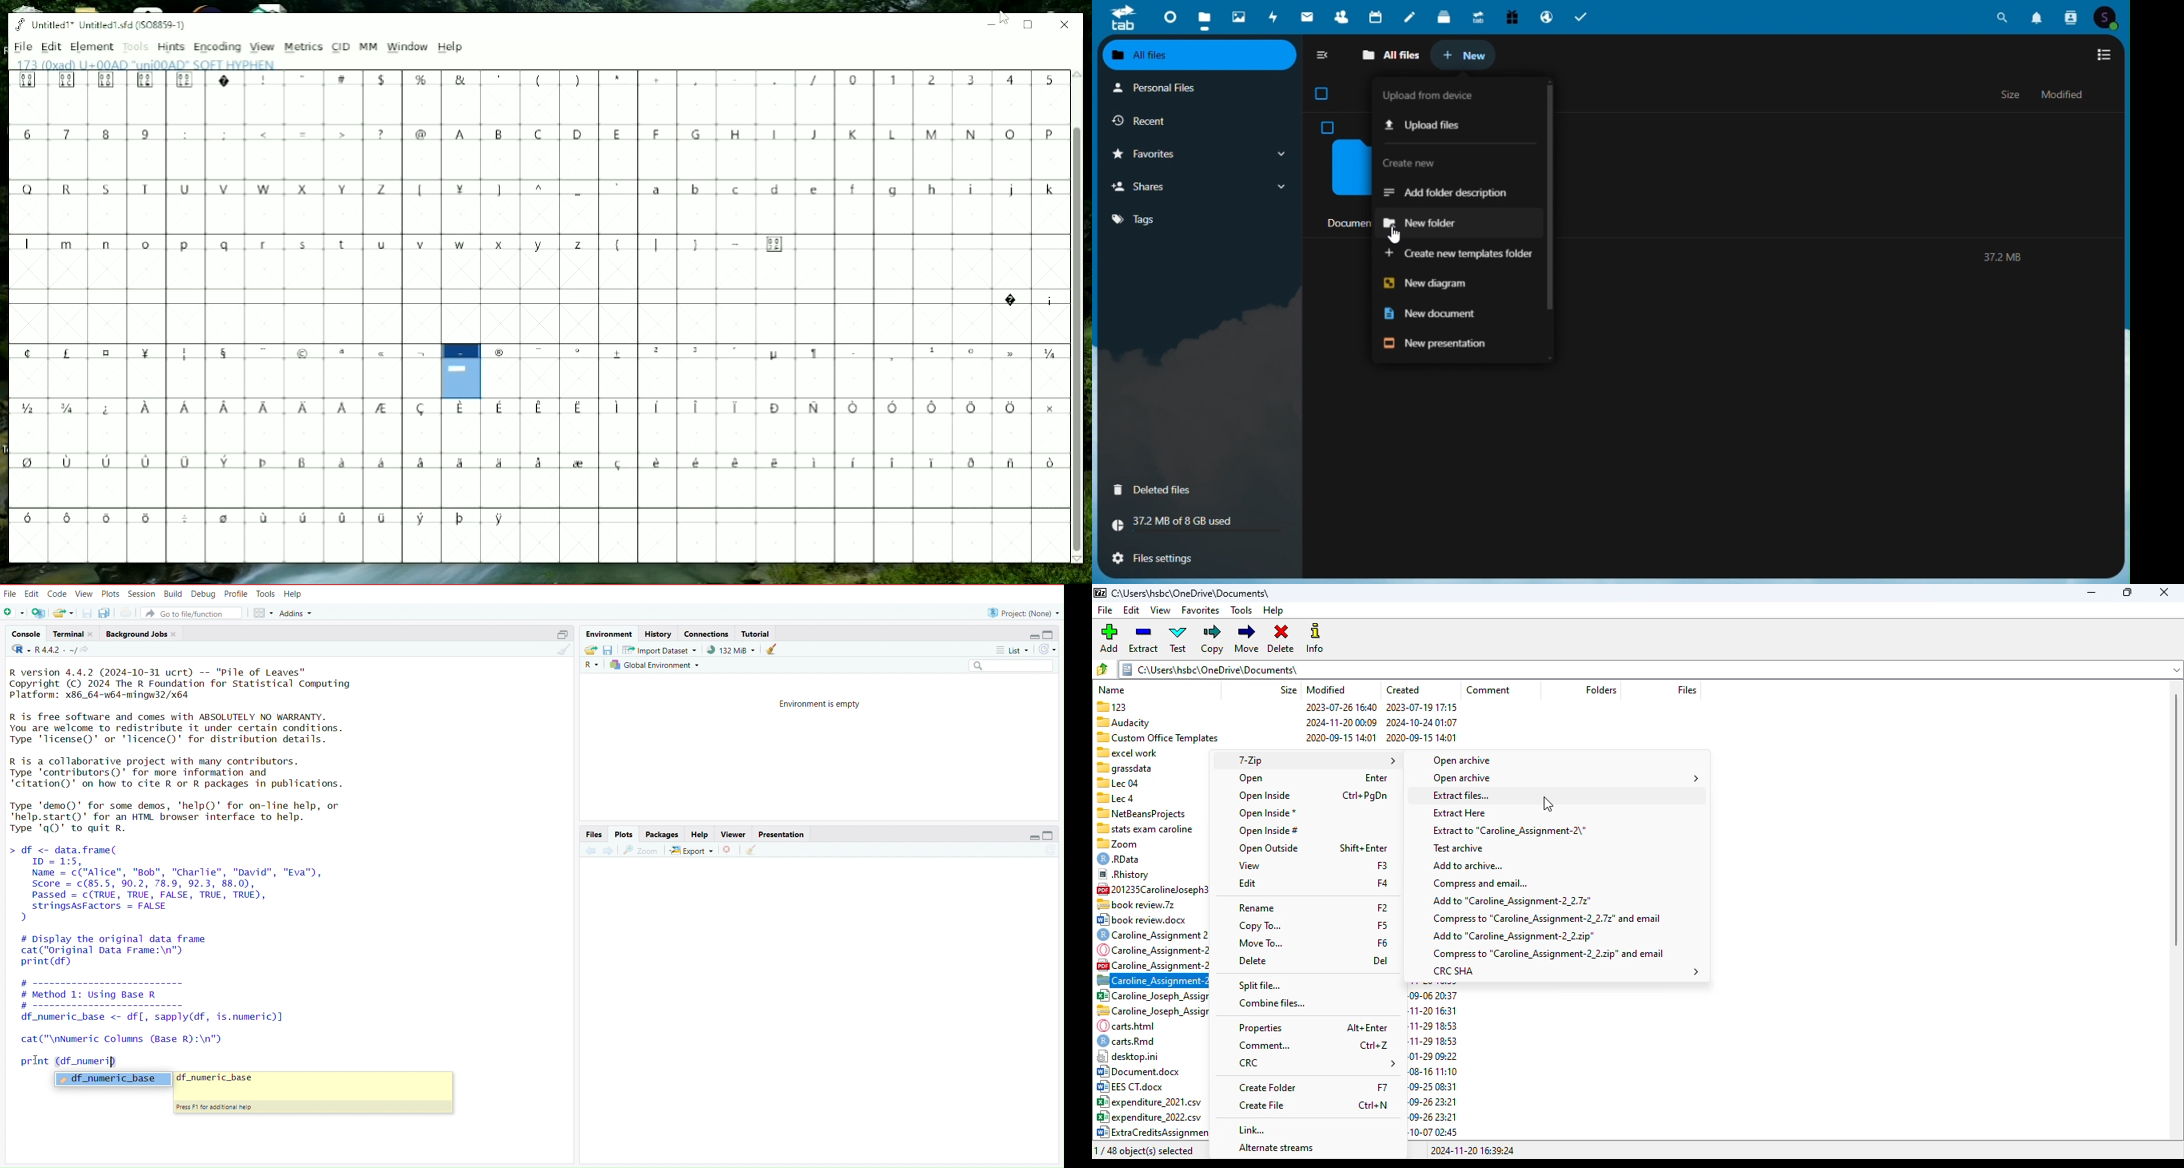  What do you see at coordinates (1278, 706) in the screenshot?
I see `123` at bounding box center [1278, 706].